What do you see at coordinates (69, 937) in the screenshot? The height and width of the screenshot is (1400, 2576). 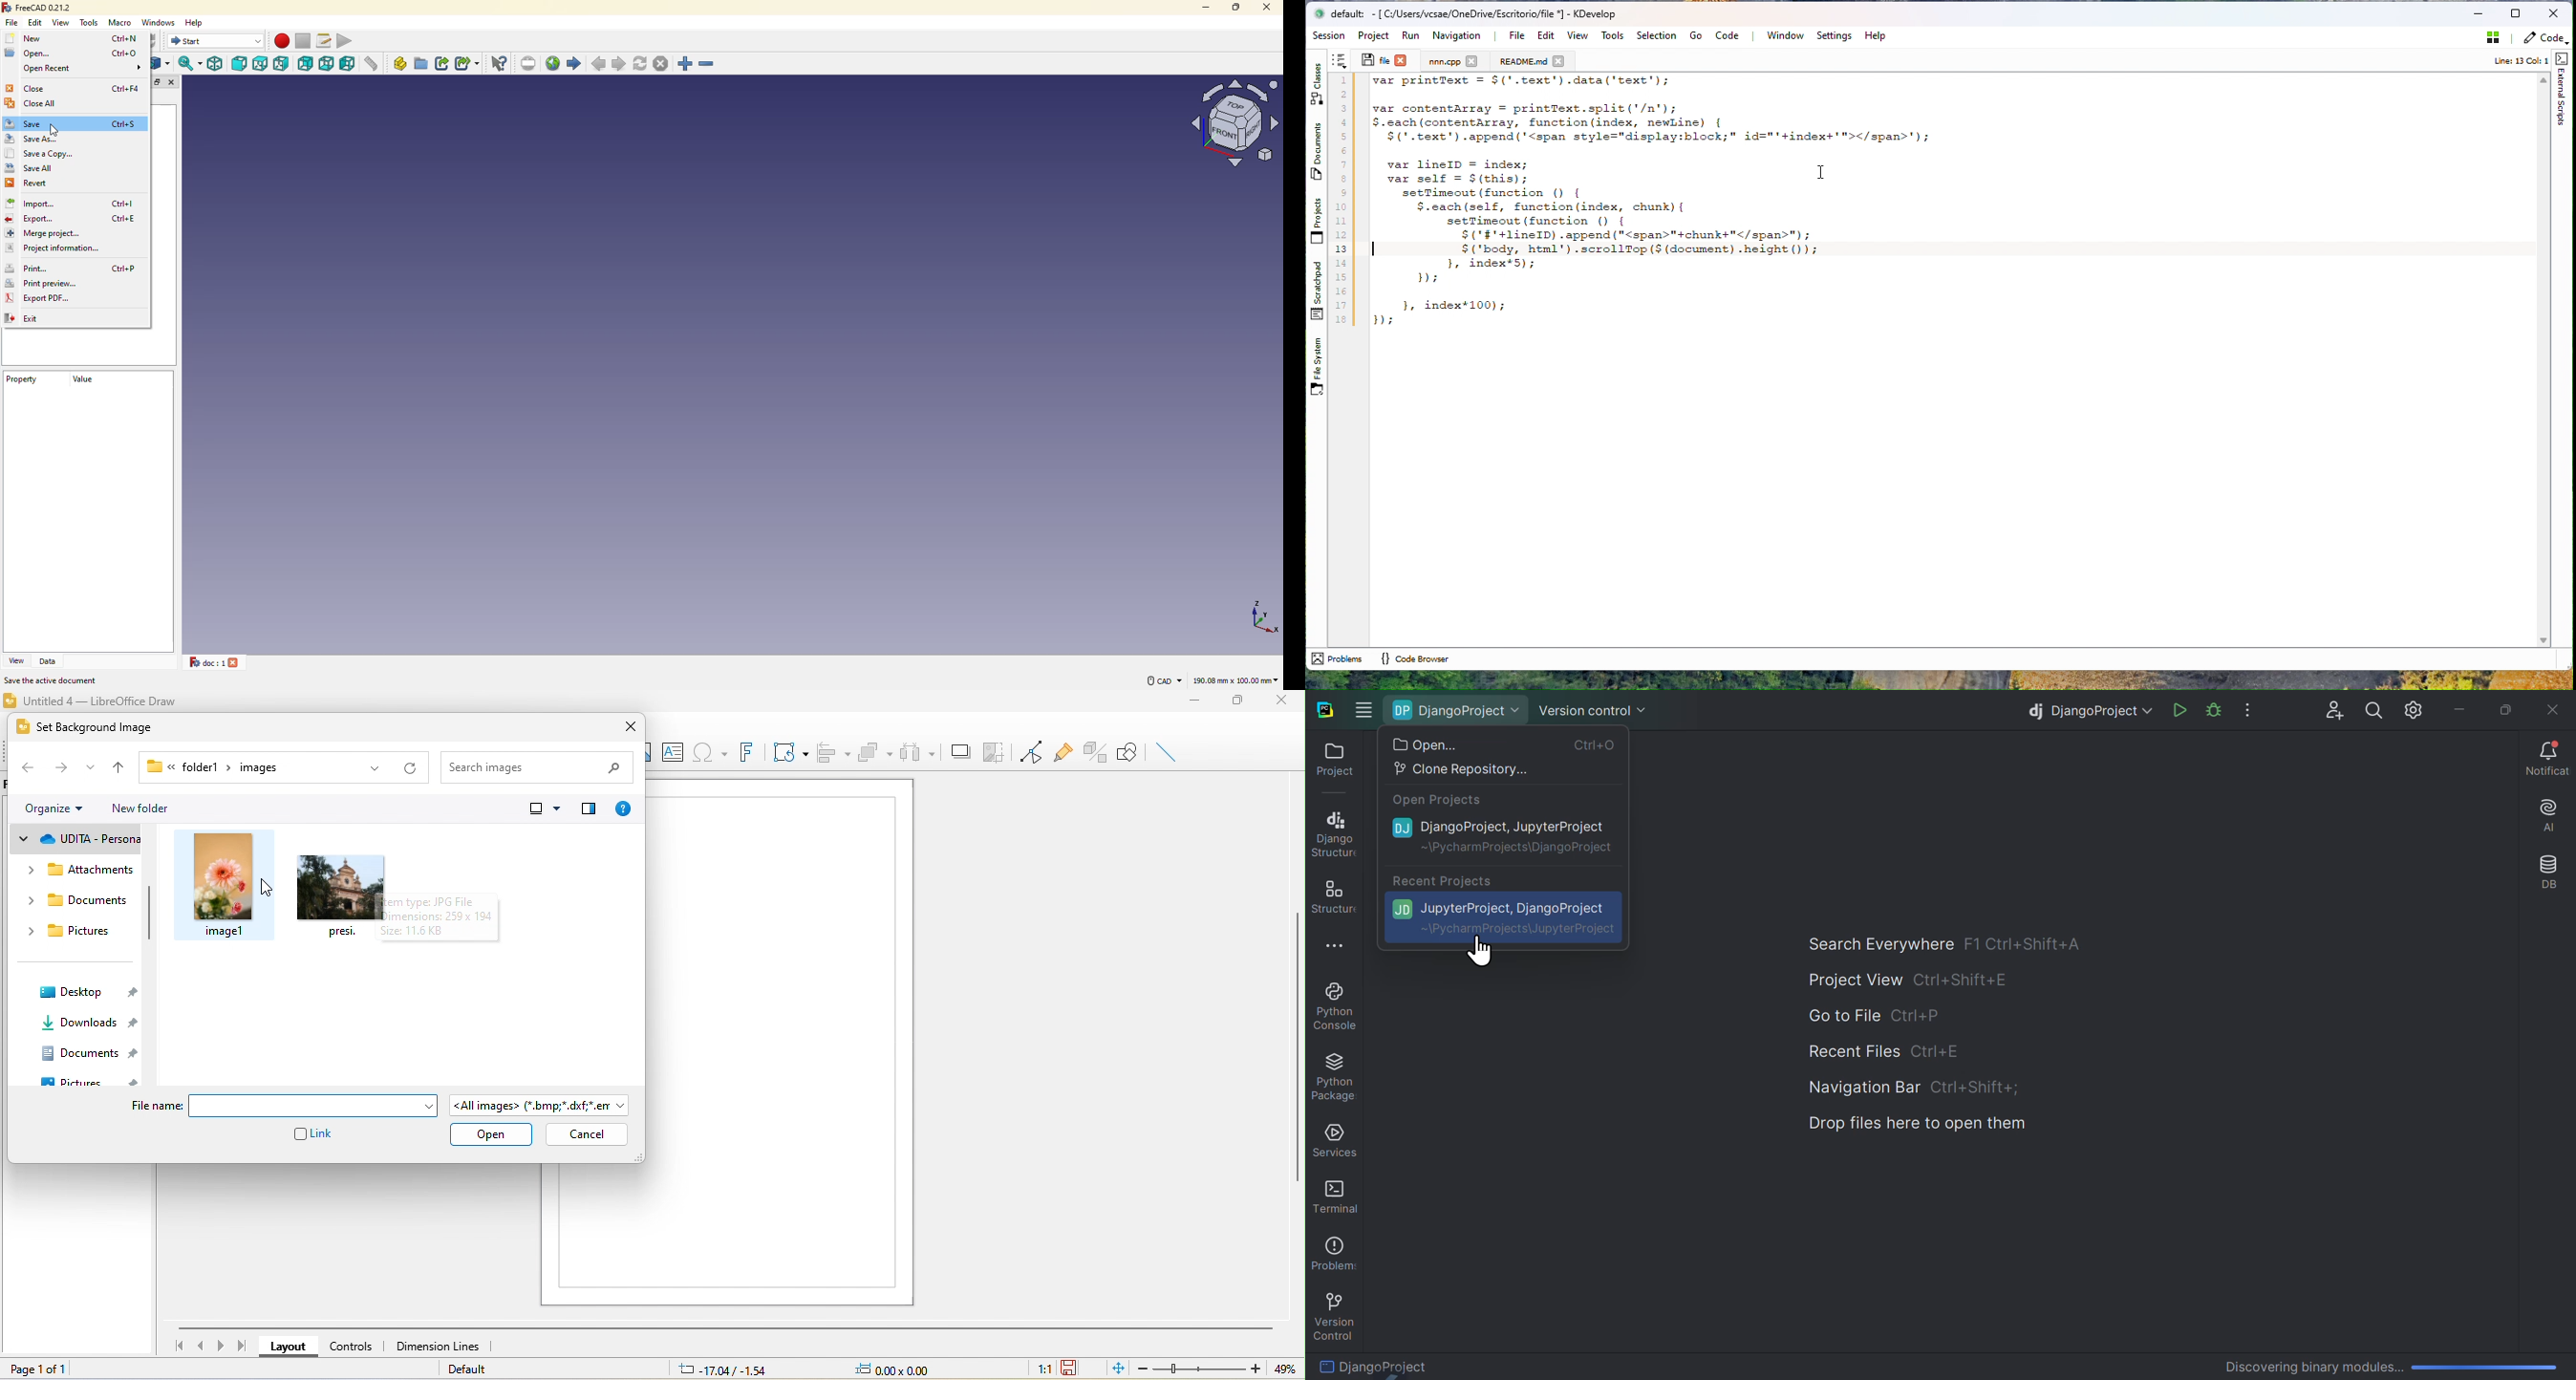 I see `pictures` at bounding box center [69, 937].